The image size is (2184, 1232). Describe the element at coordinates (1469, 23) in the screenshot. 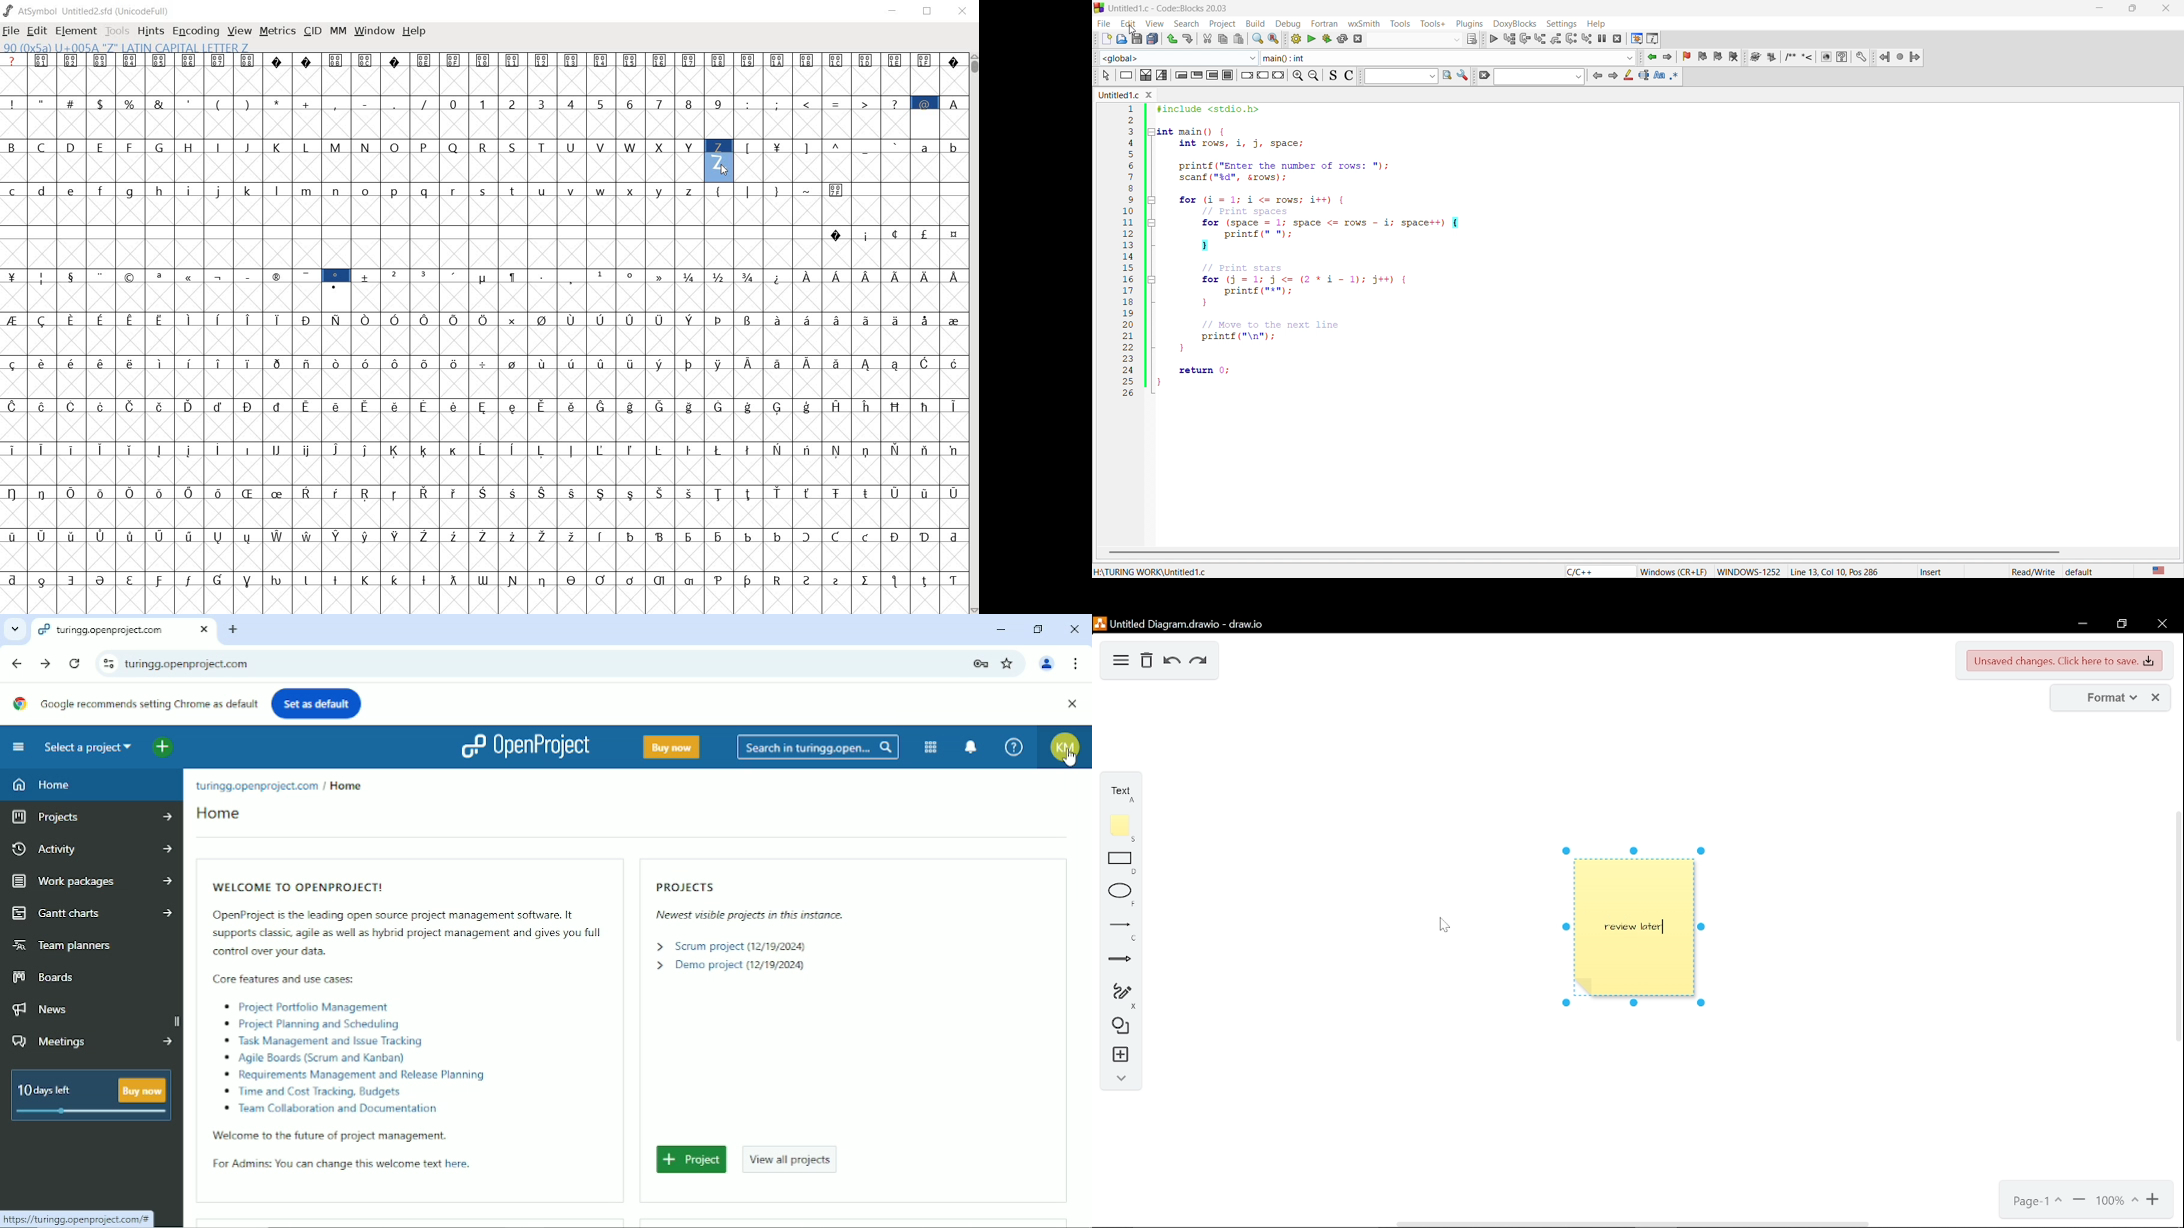

I see `plugins` at that location.